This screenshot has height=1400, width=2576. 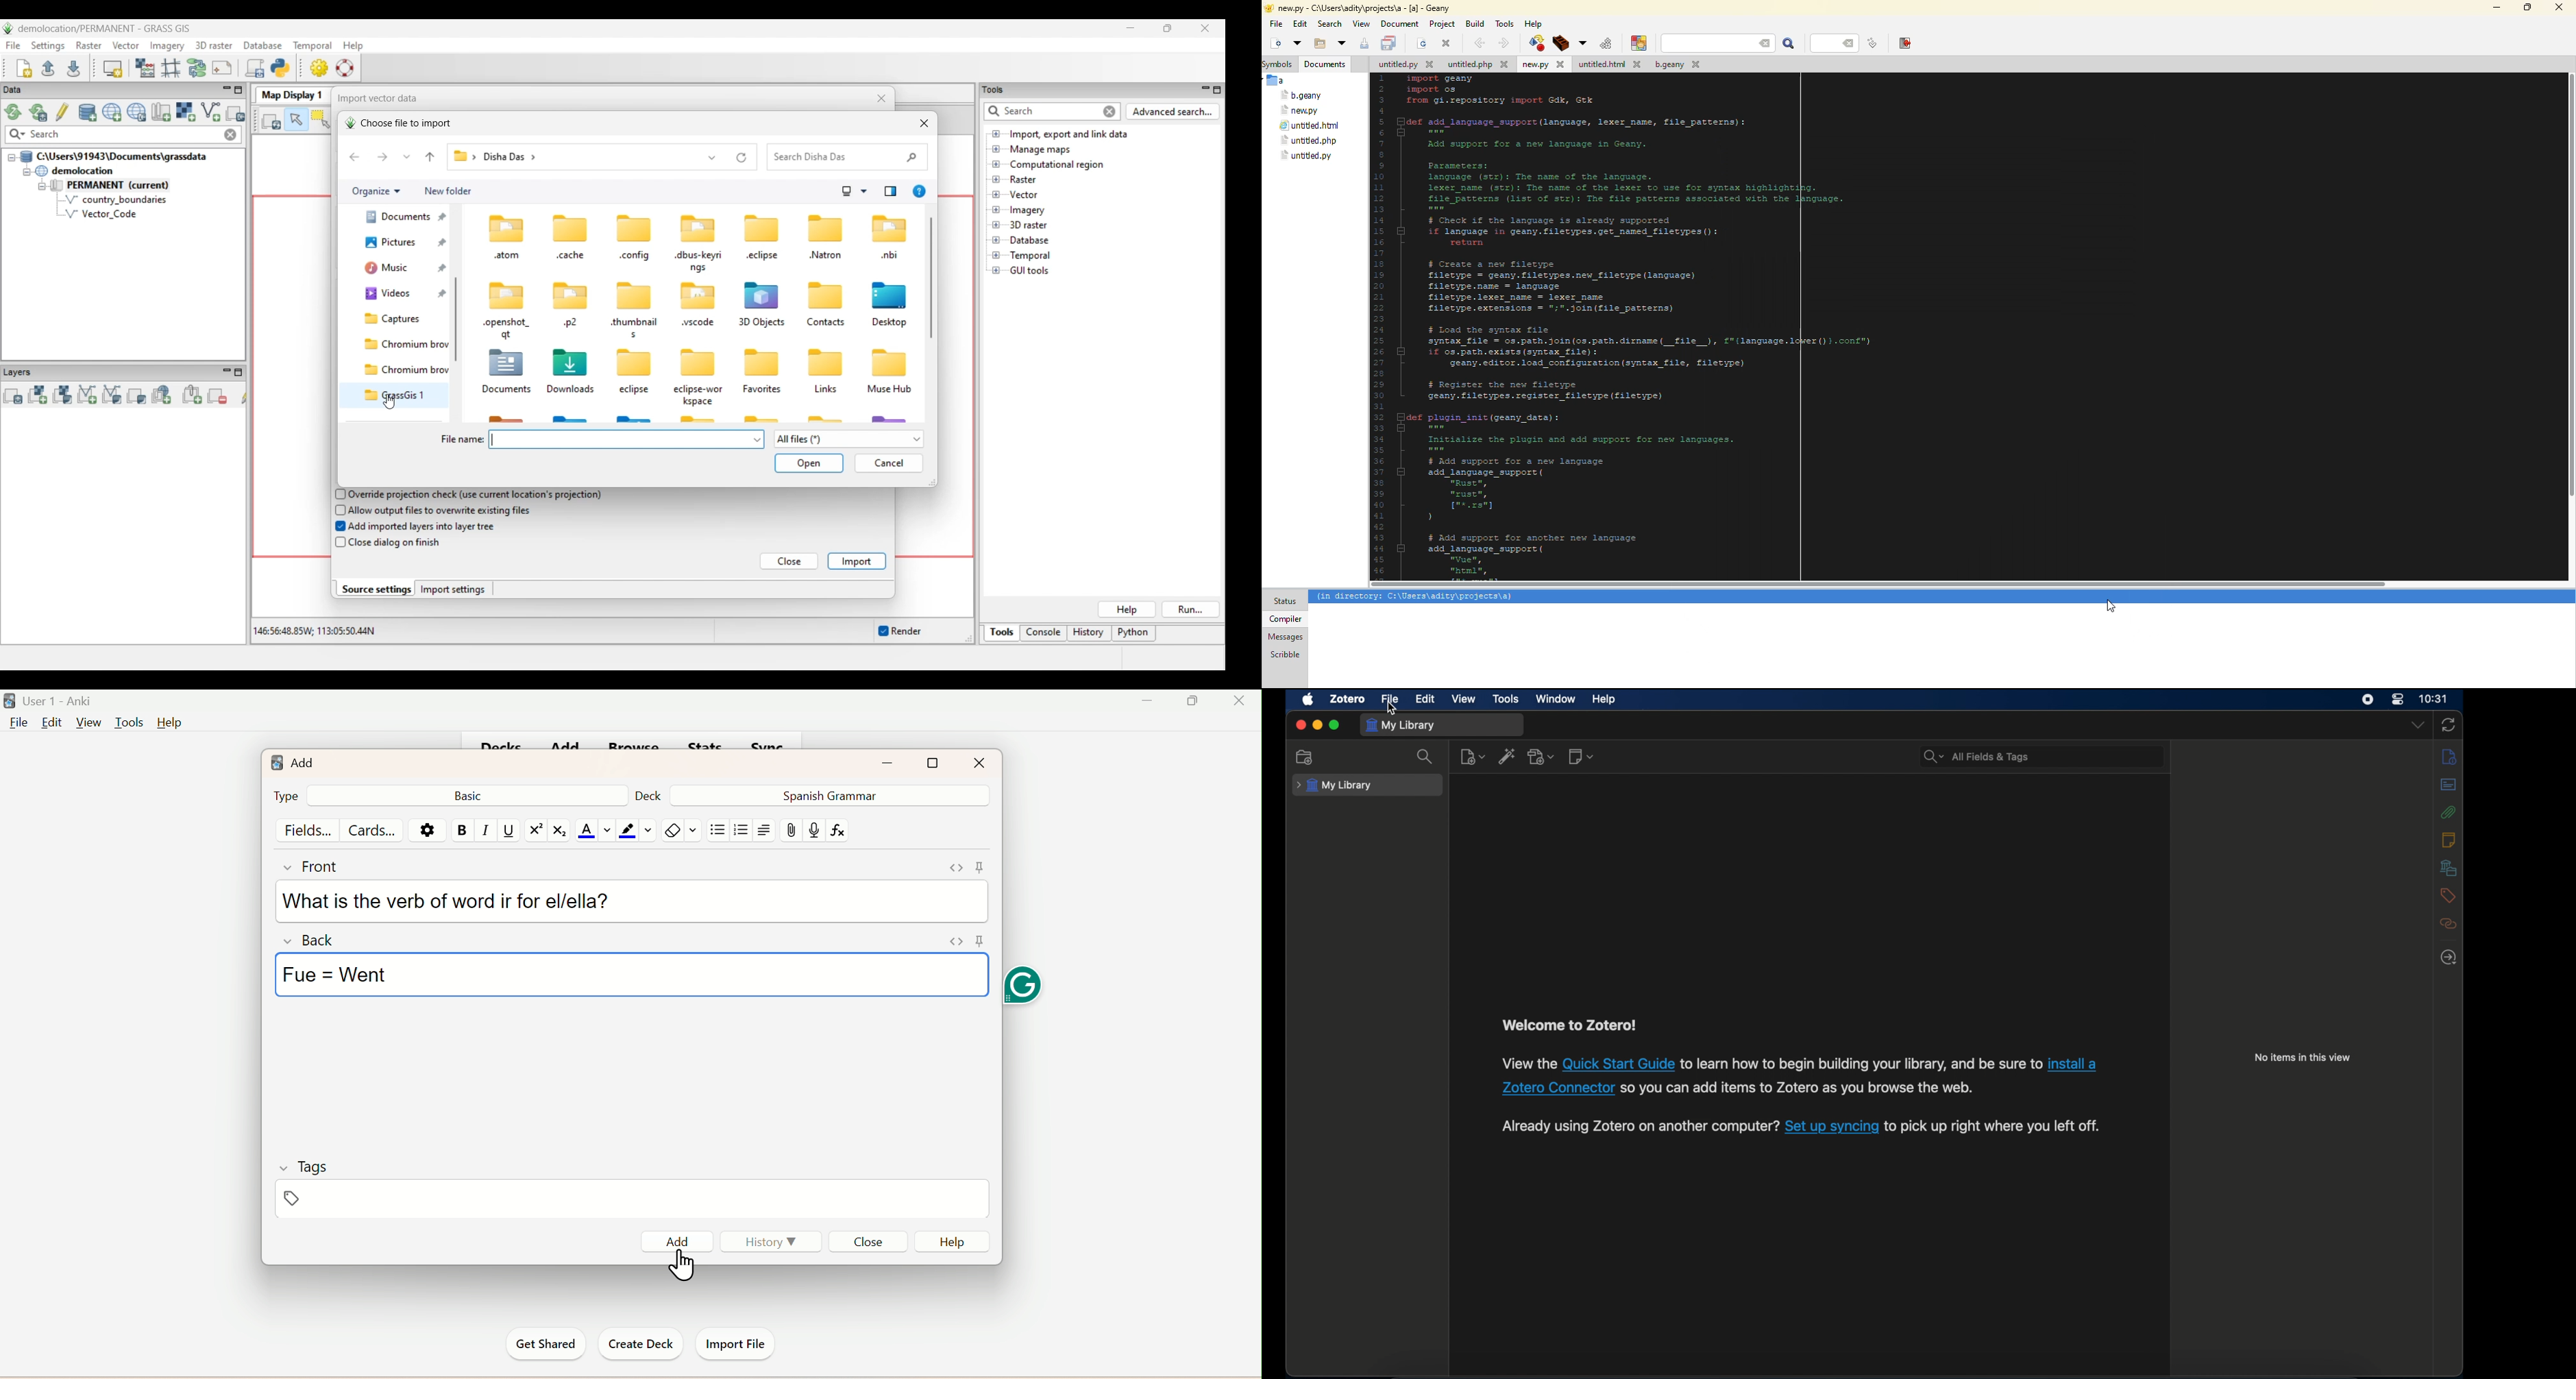 I want to click on mic, so click(x=813, y=832).